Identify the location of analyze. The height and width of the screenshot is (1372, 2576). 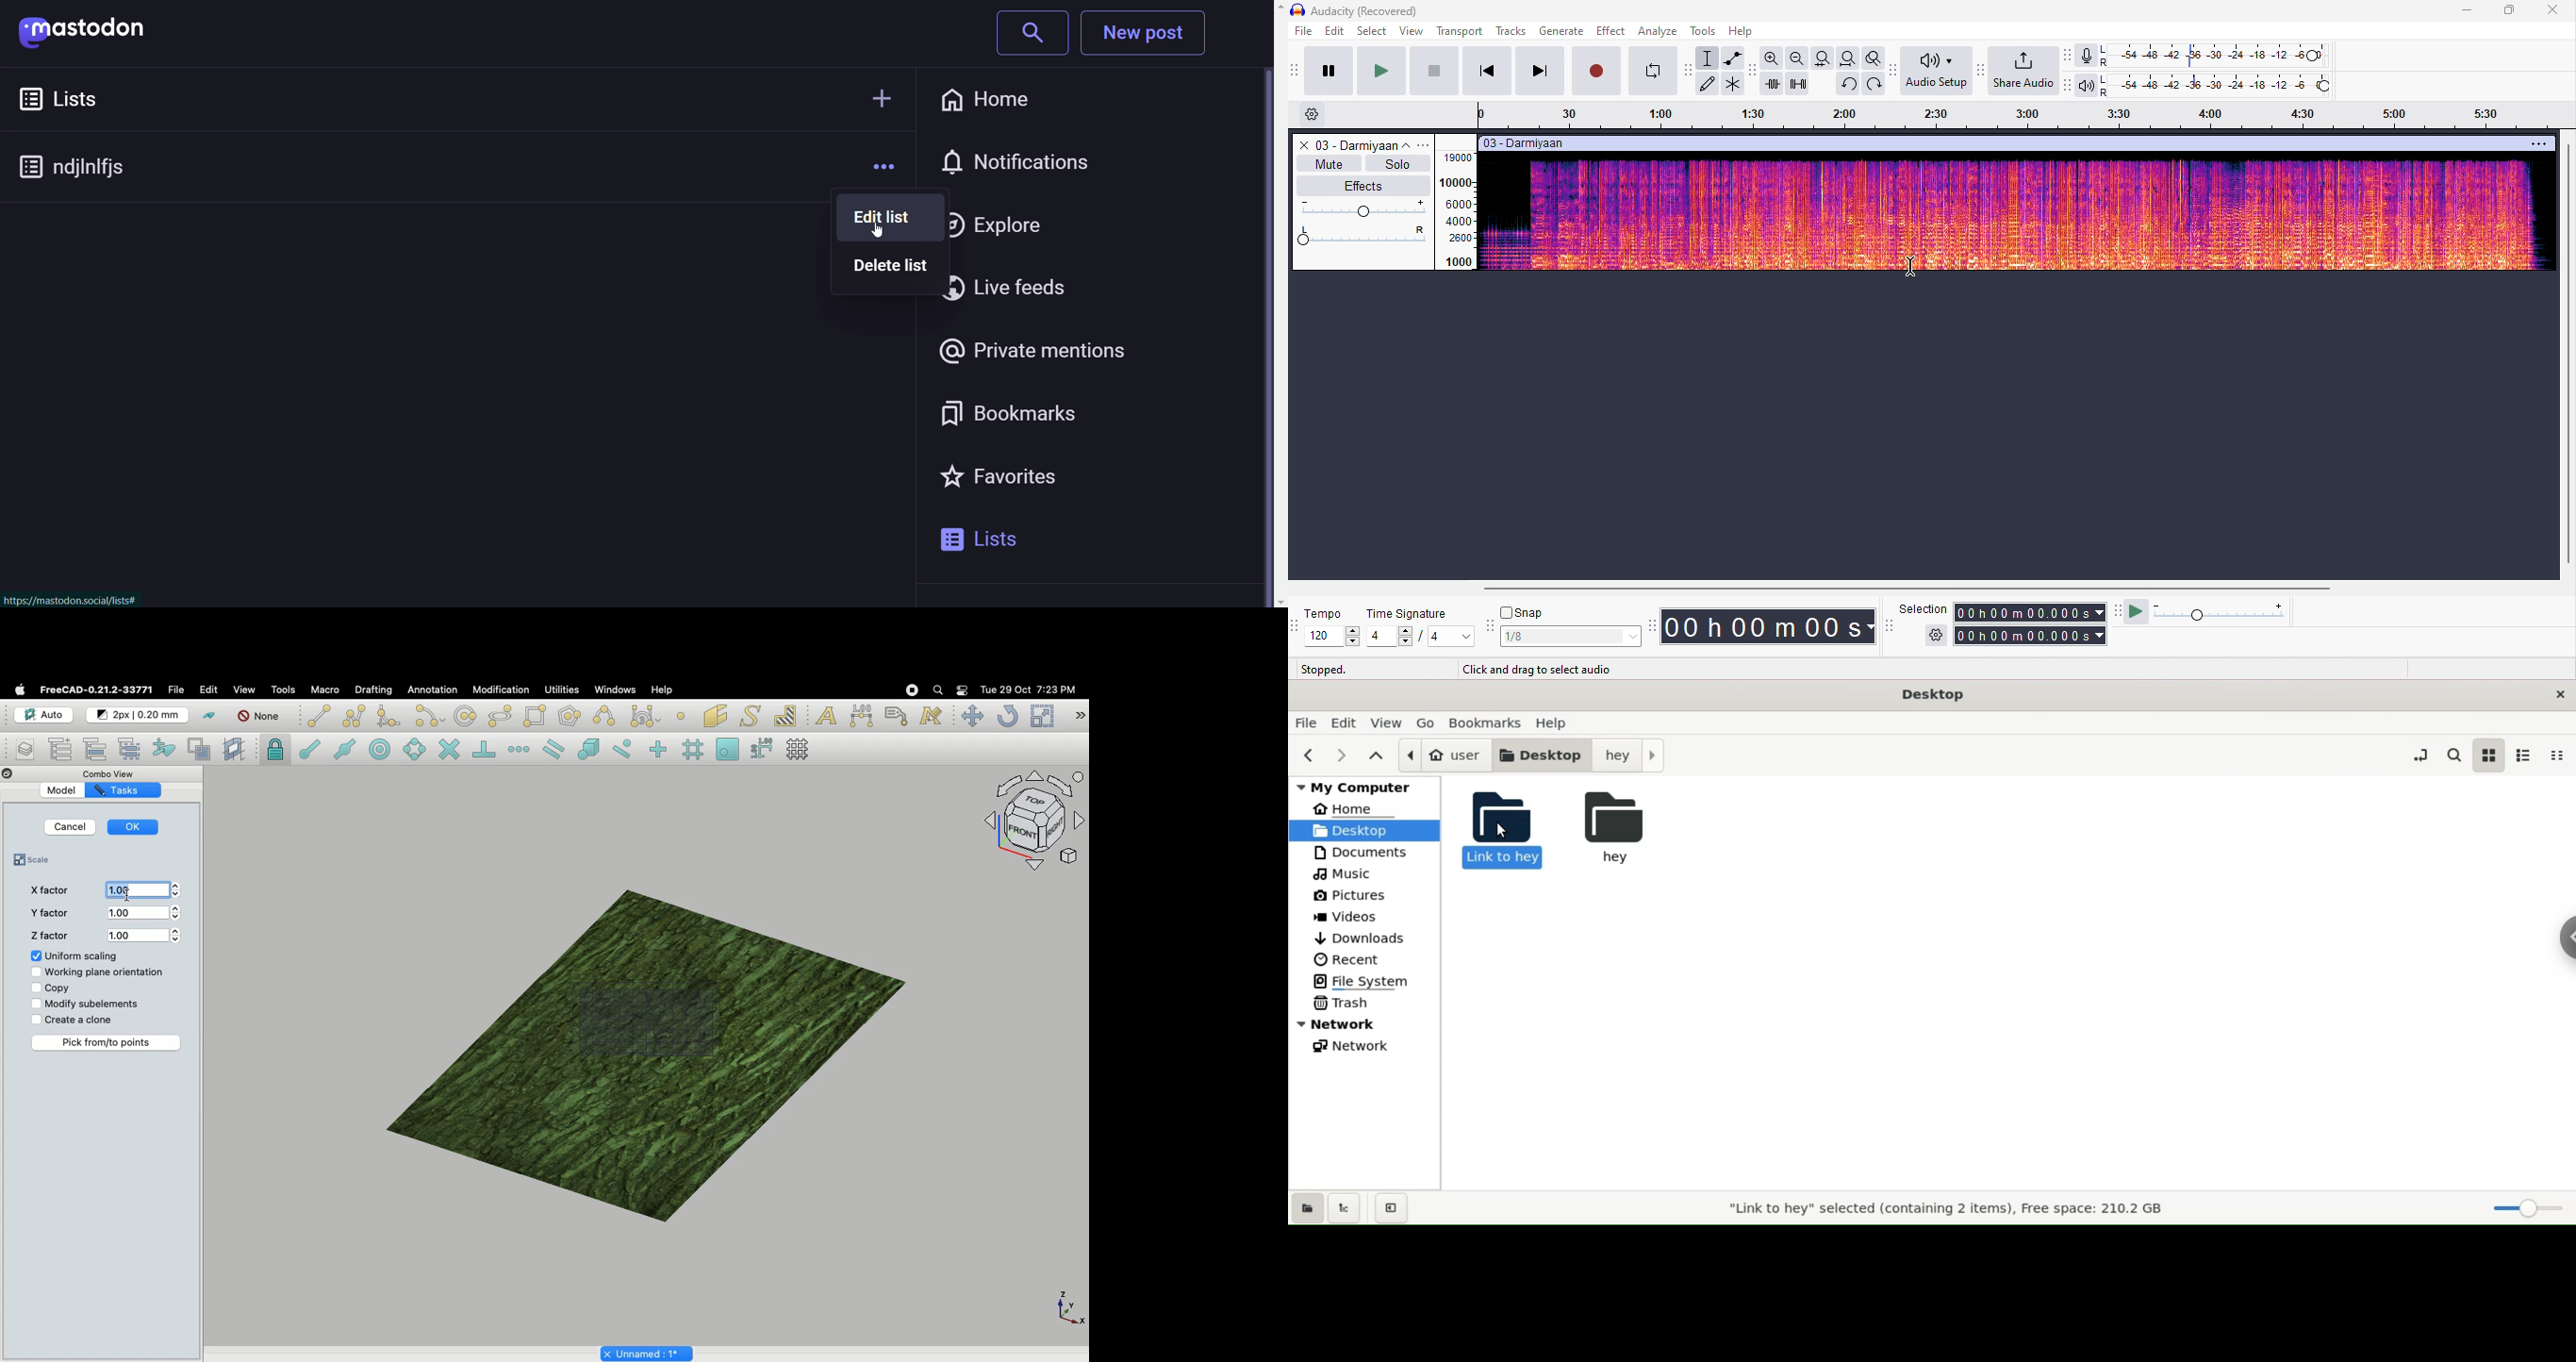
(1659, 31).